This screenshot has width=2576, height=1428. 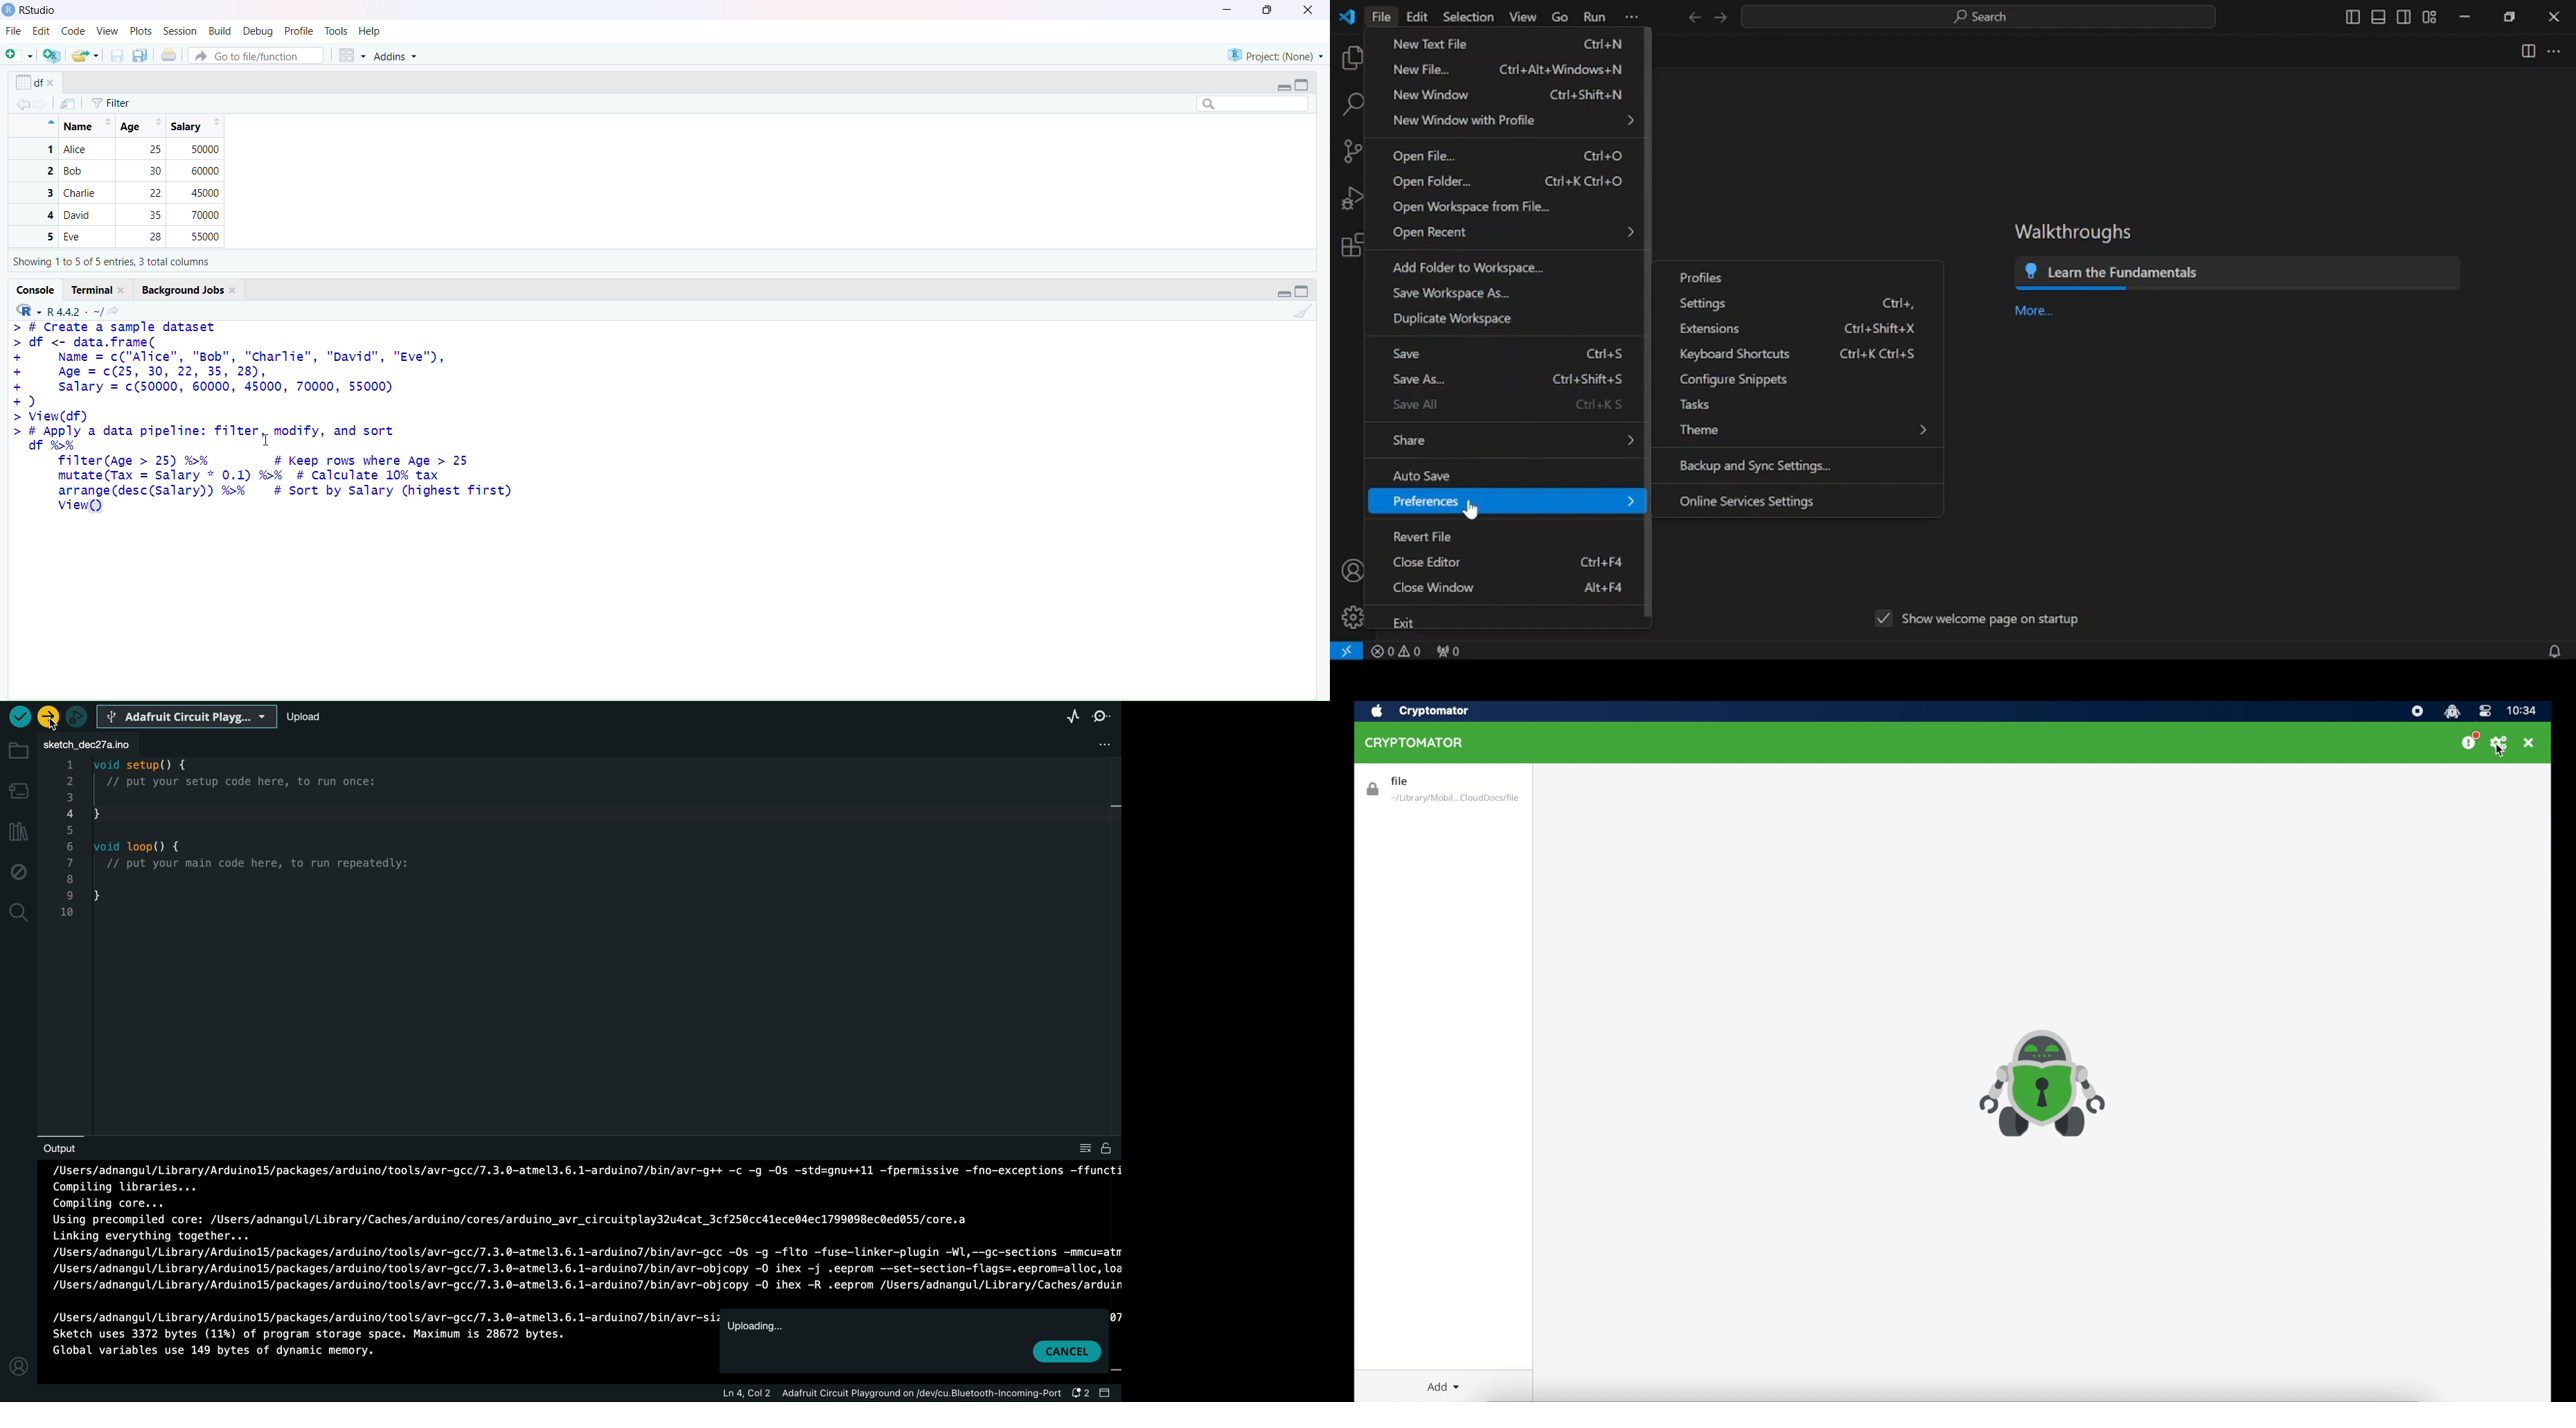 I want to click on folder, so click(x=19, y=752).